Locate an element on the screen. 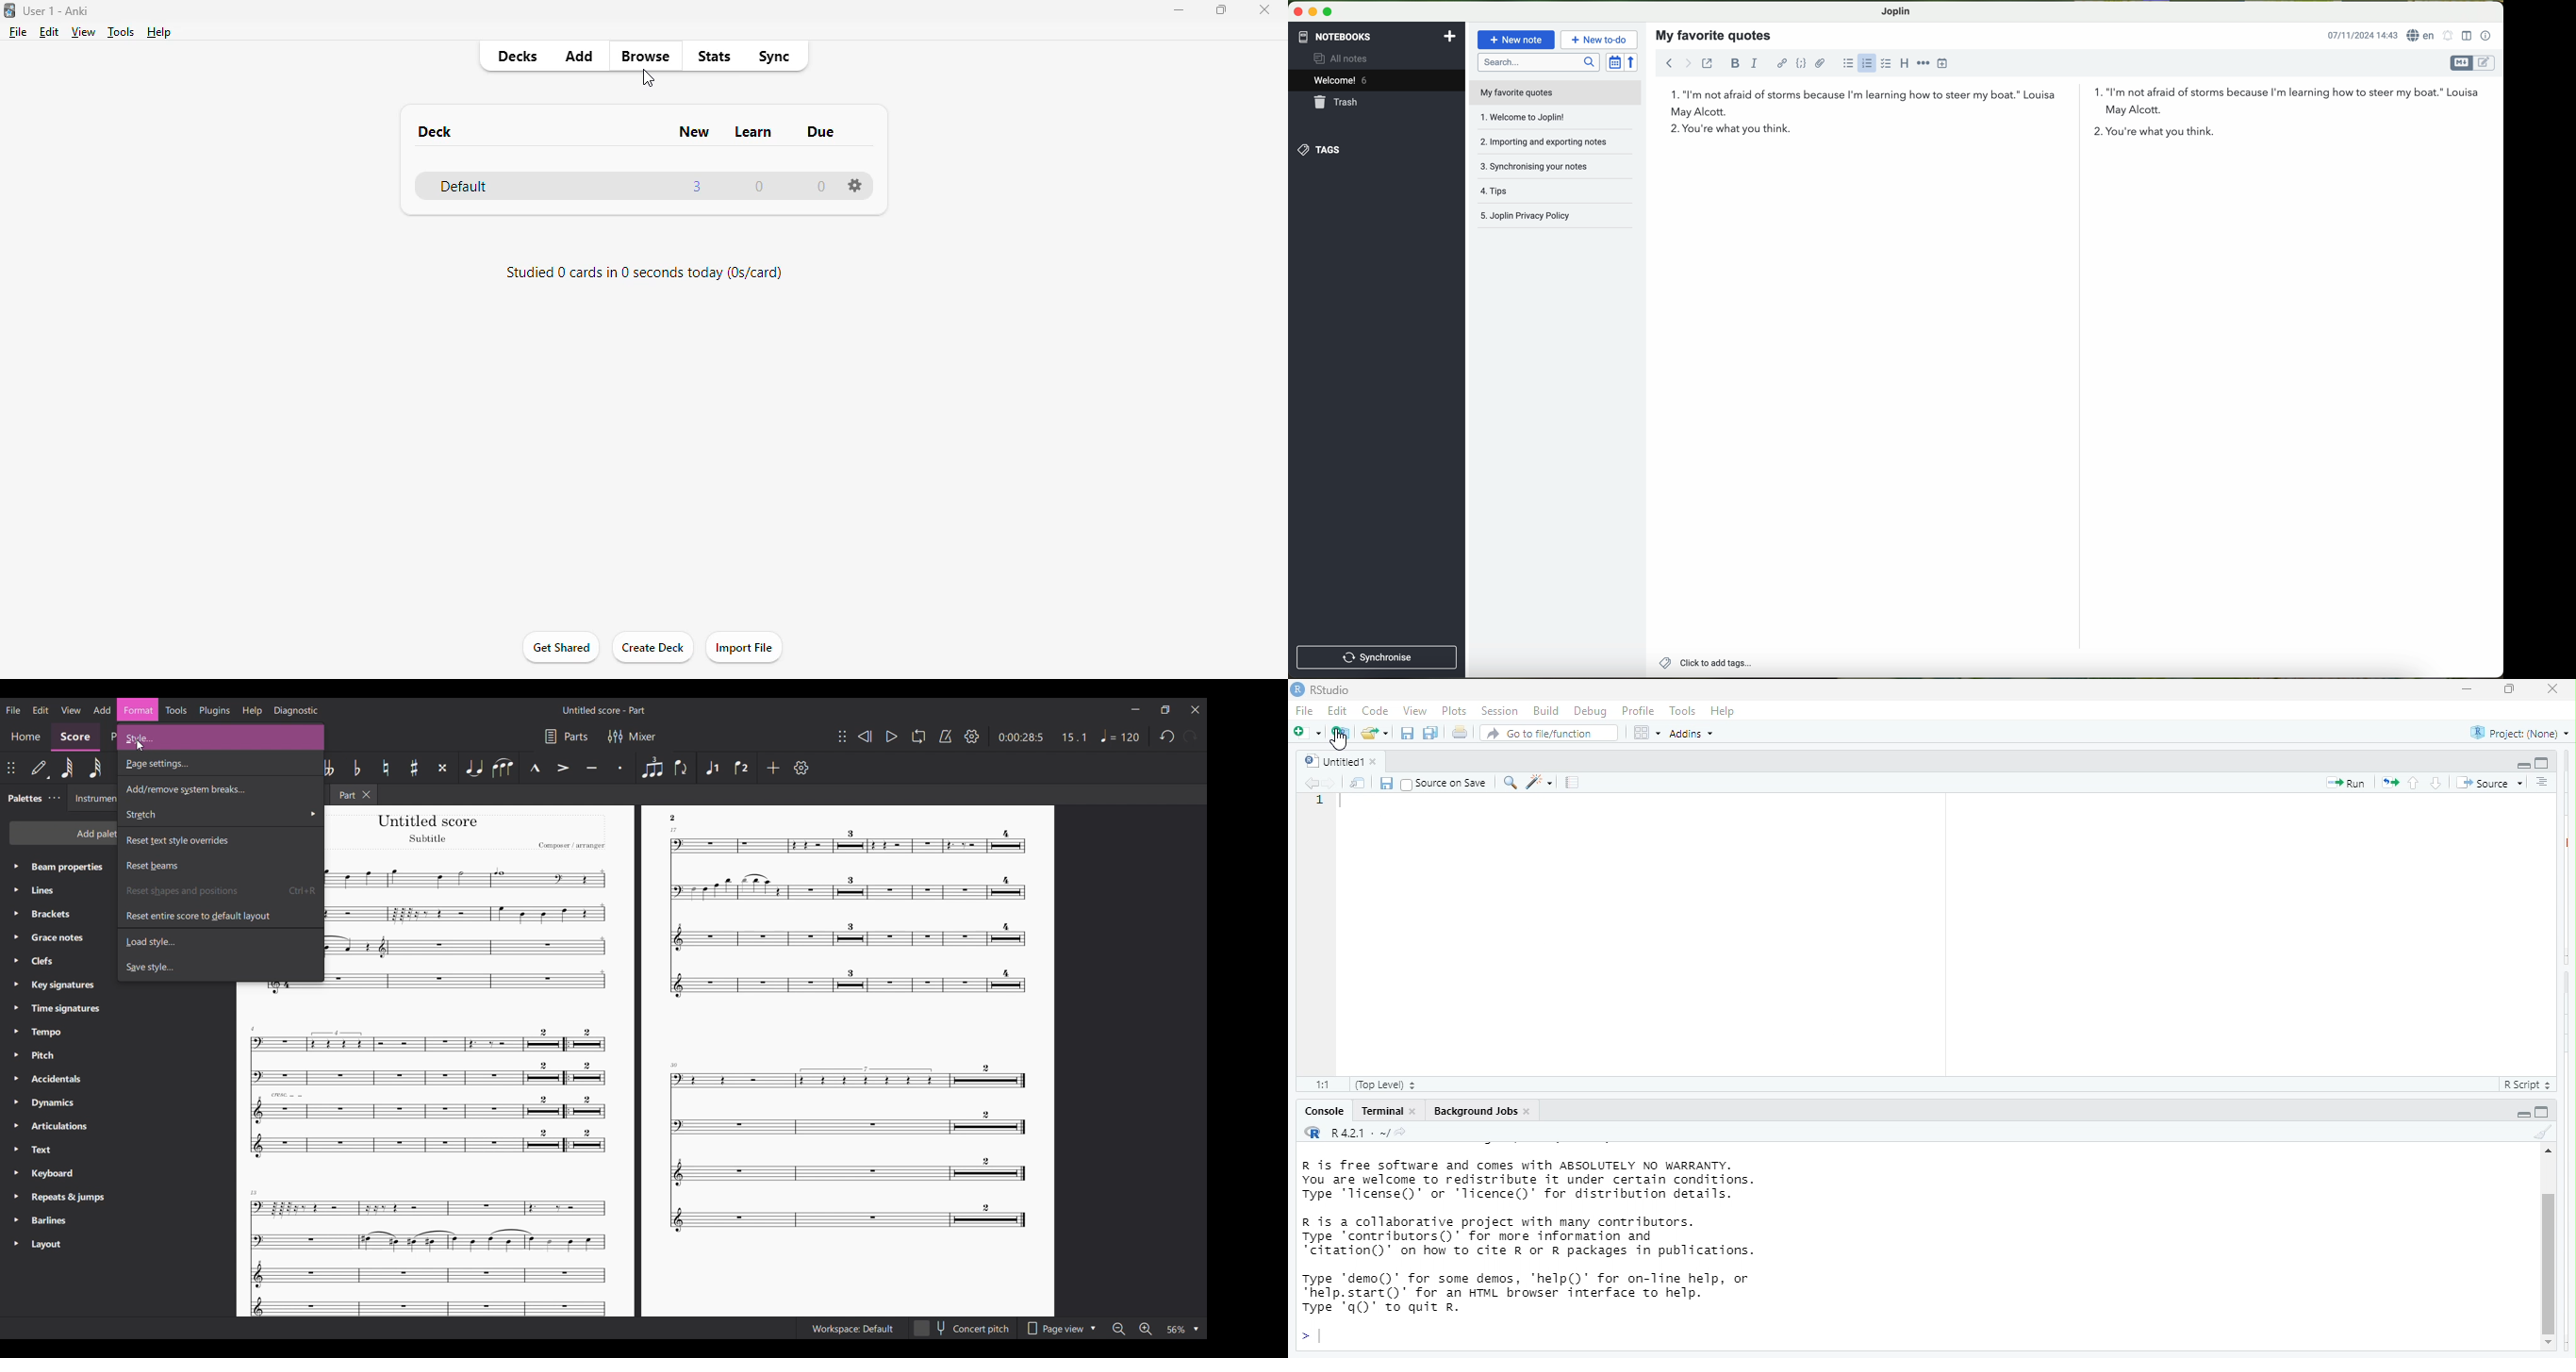 This screenshot has height=1372, width=2576. import file is located at coordinates (745, 648).